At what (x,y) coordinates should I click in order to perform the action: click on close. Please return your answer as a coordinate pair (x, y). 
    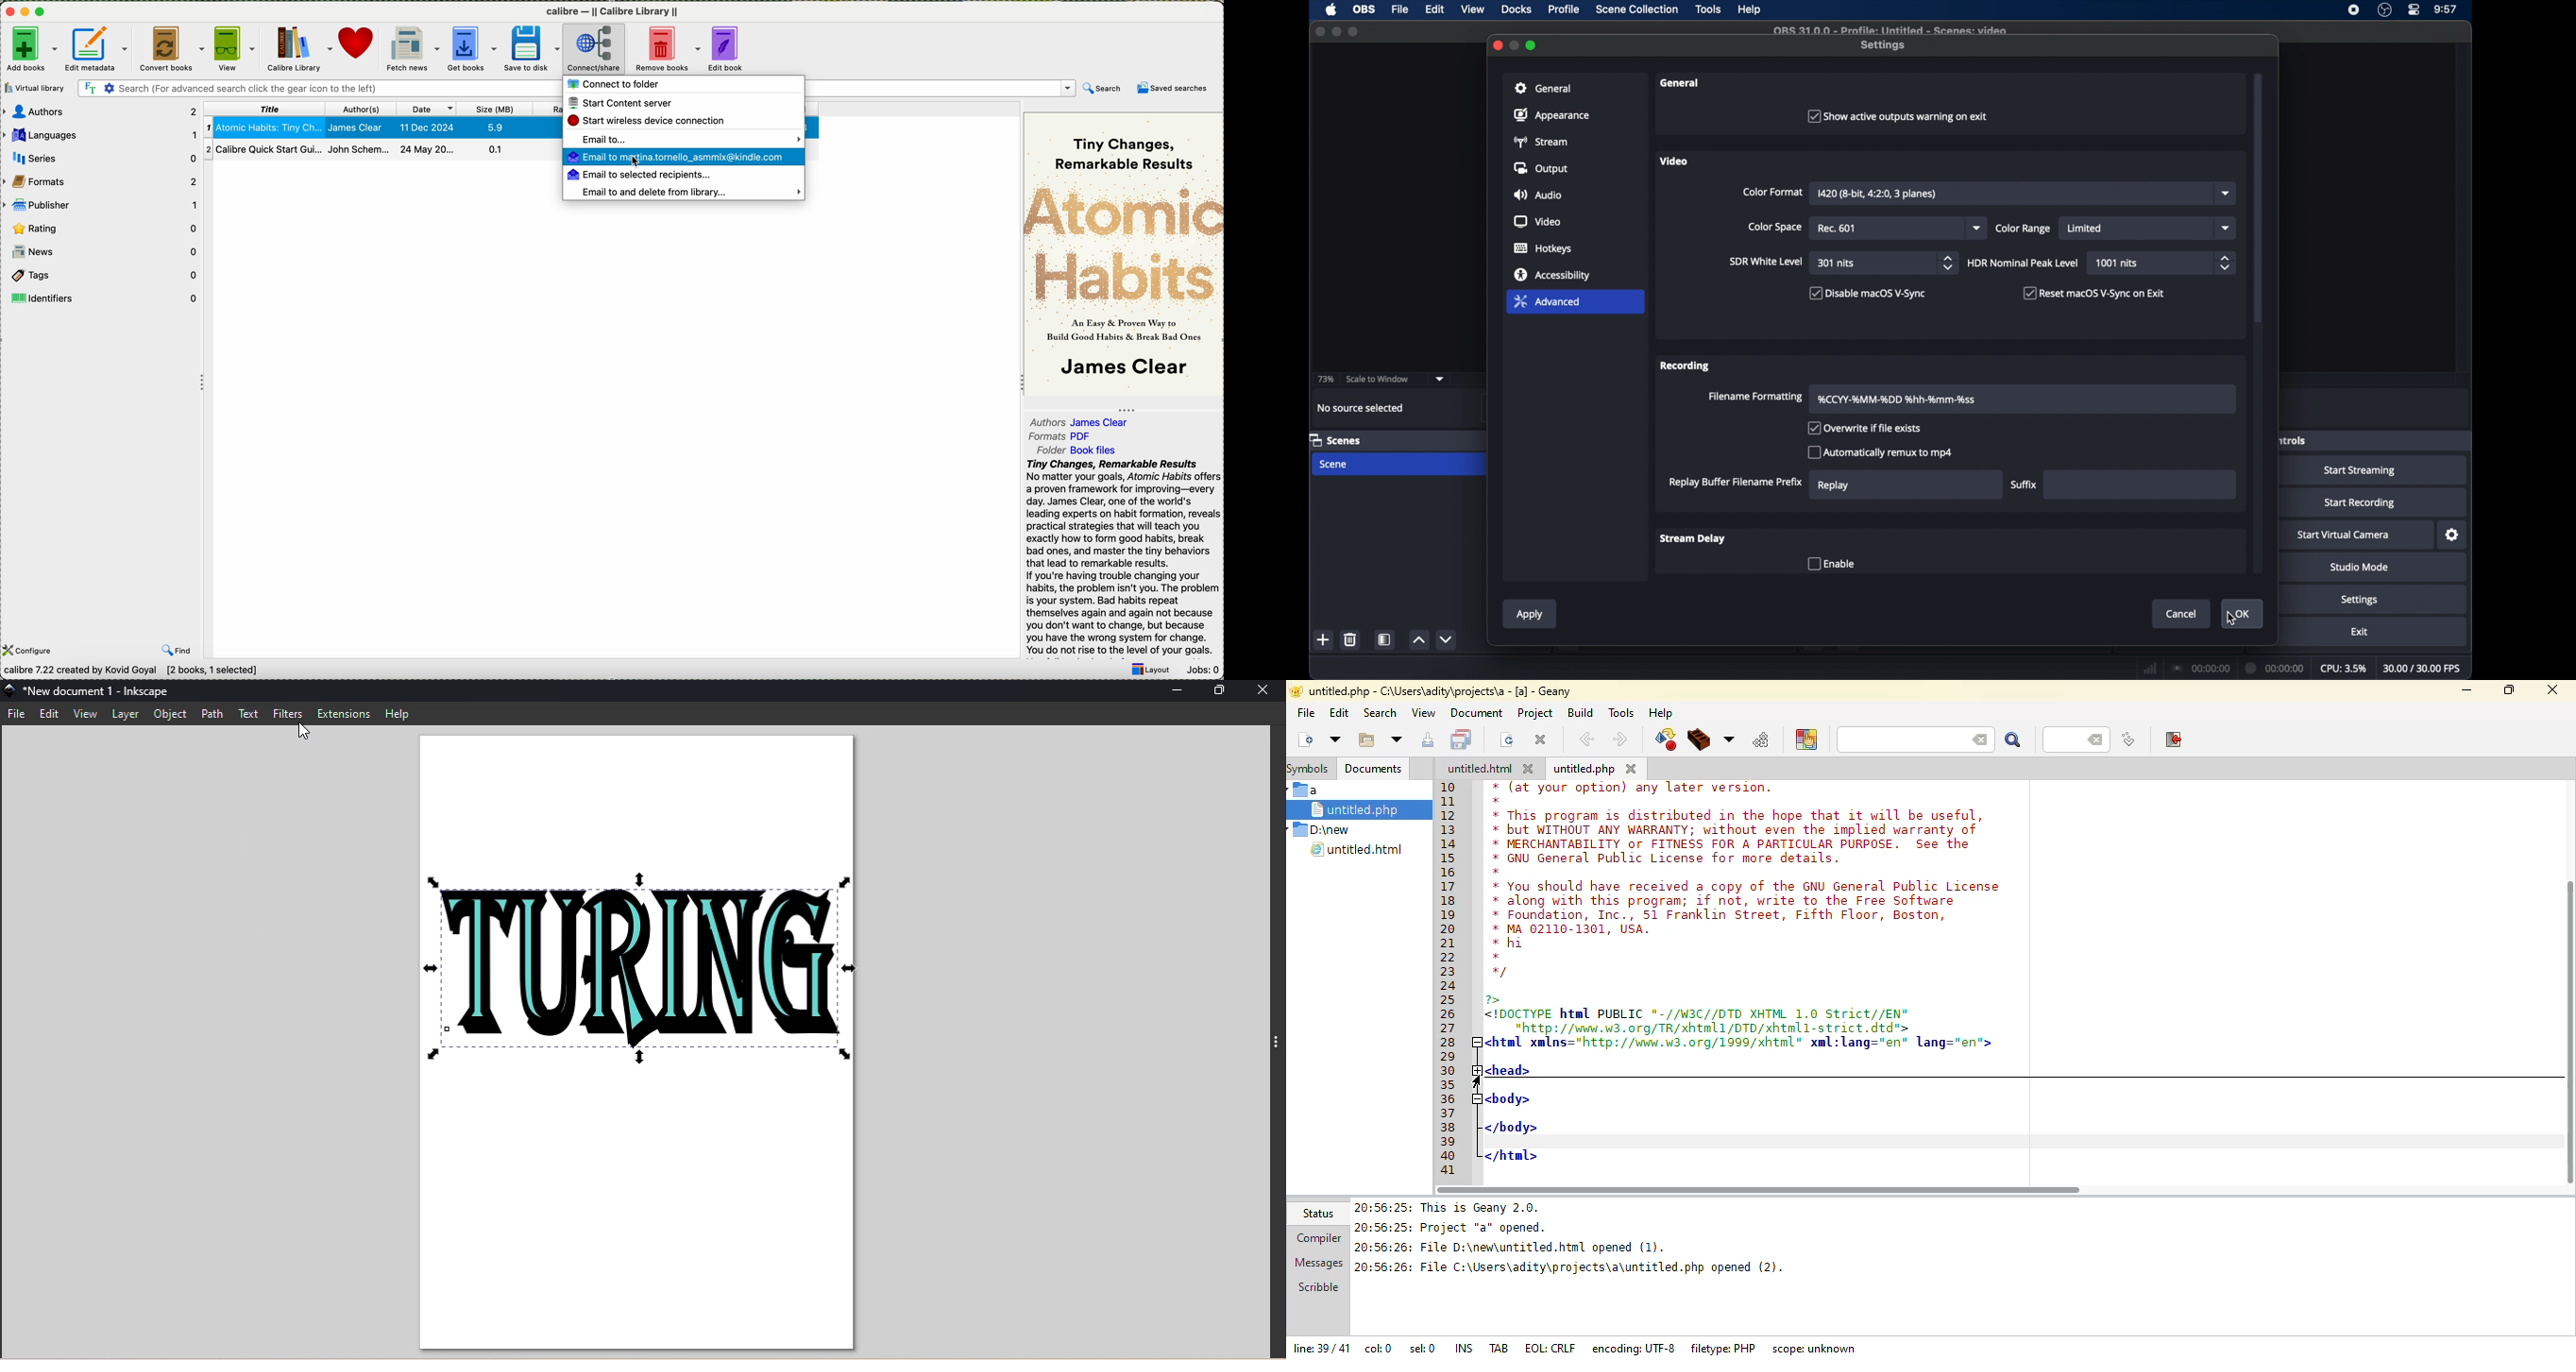
    Looking at the image, I should click on (1542, 739).